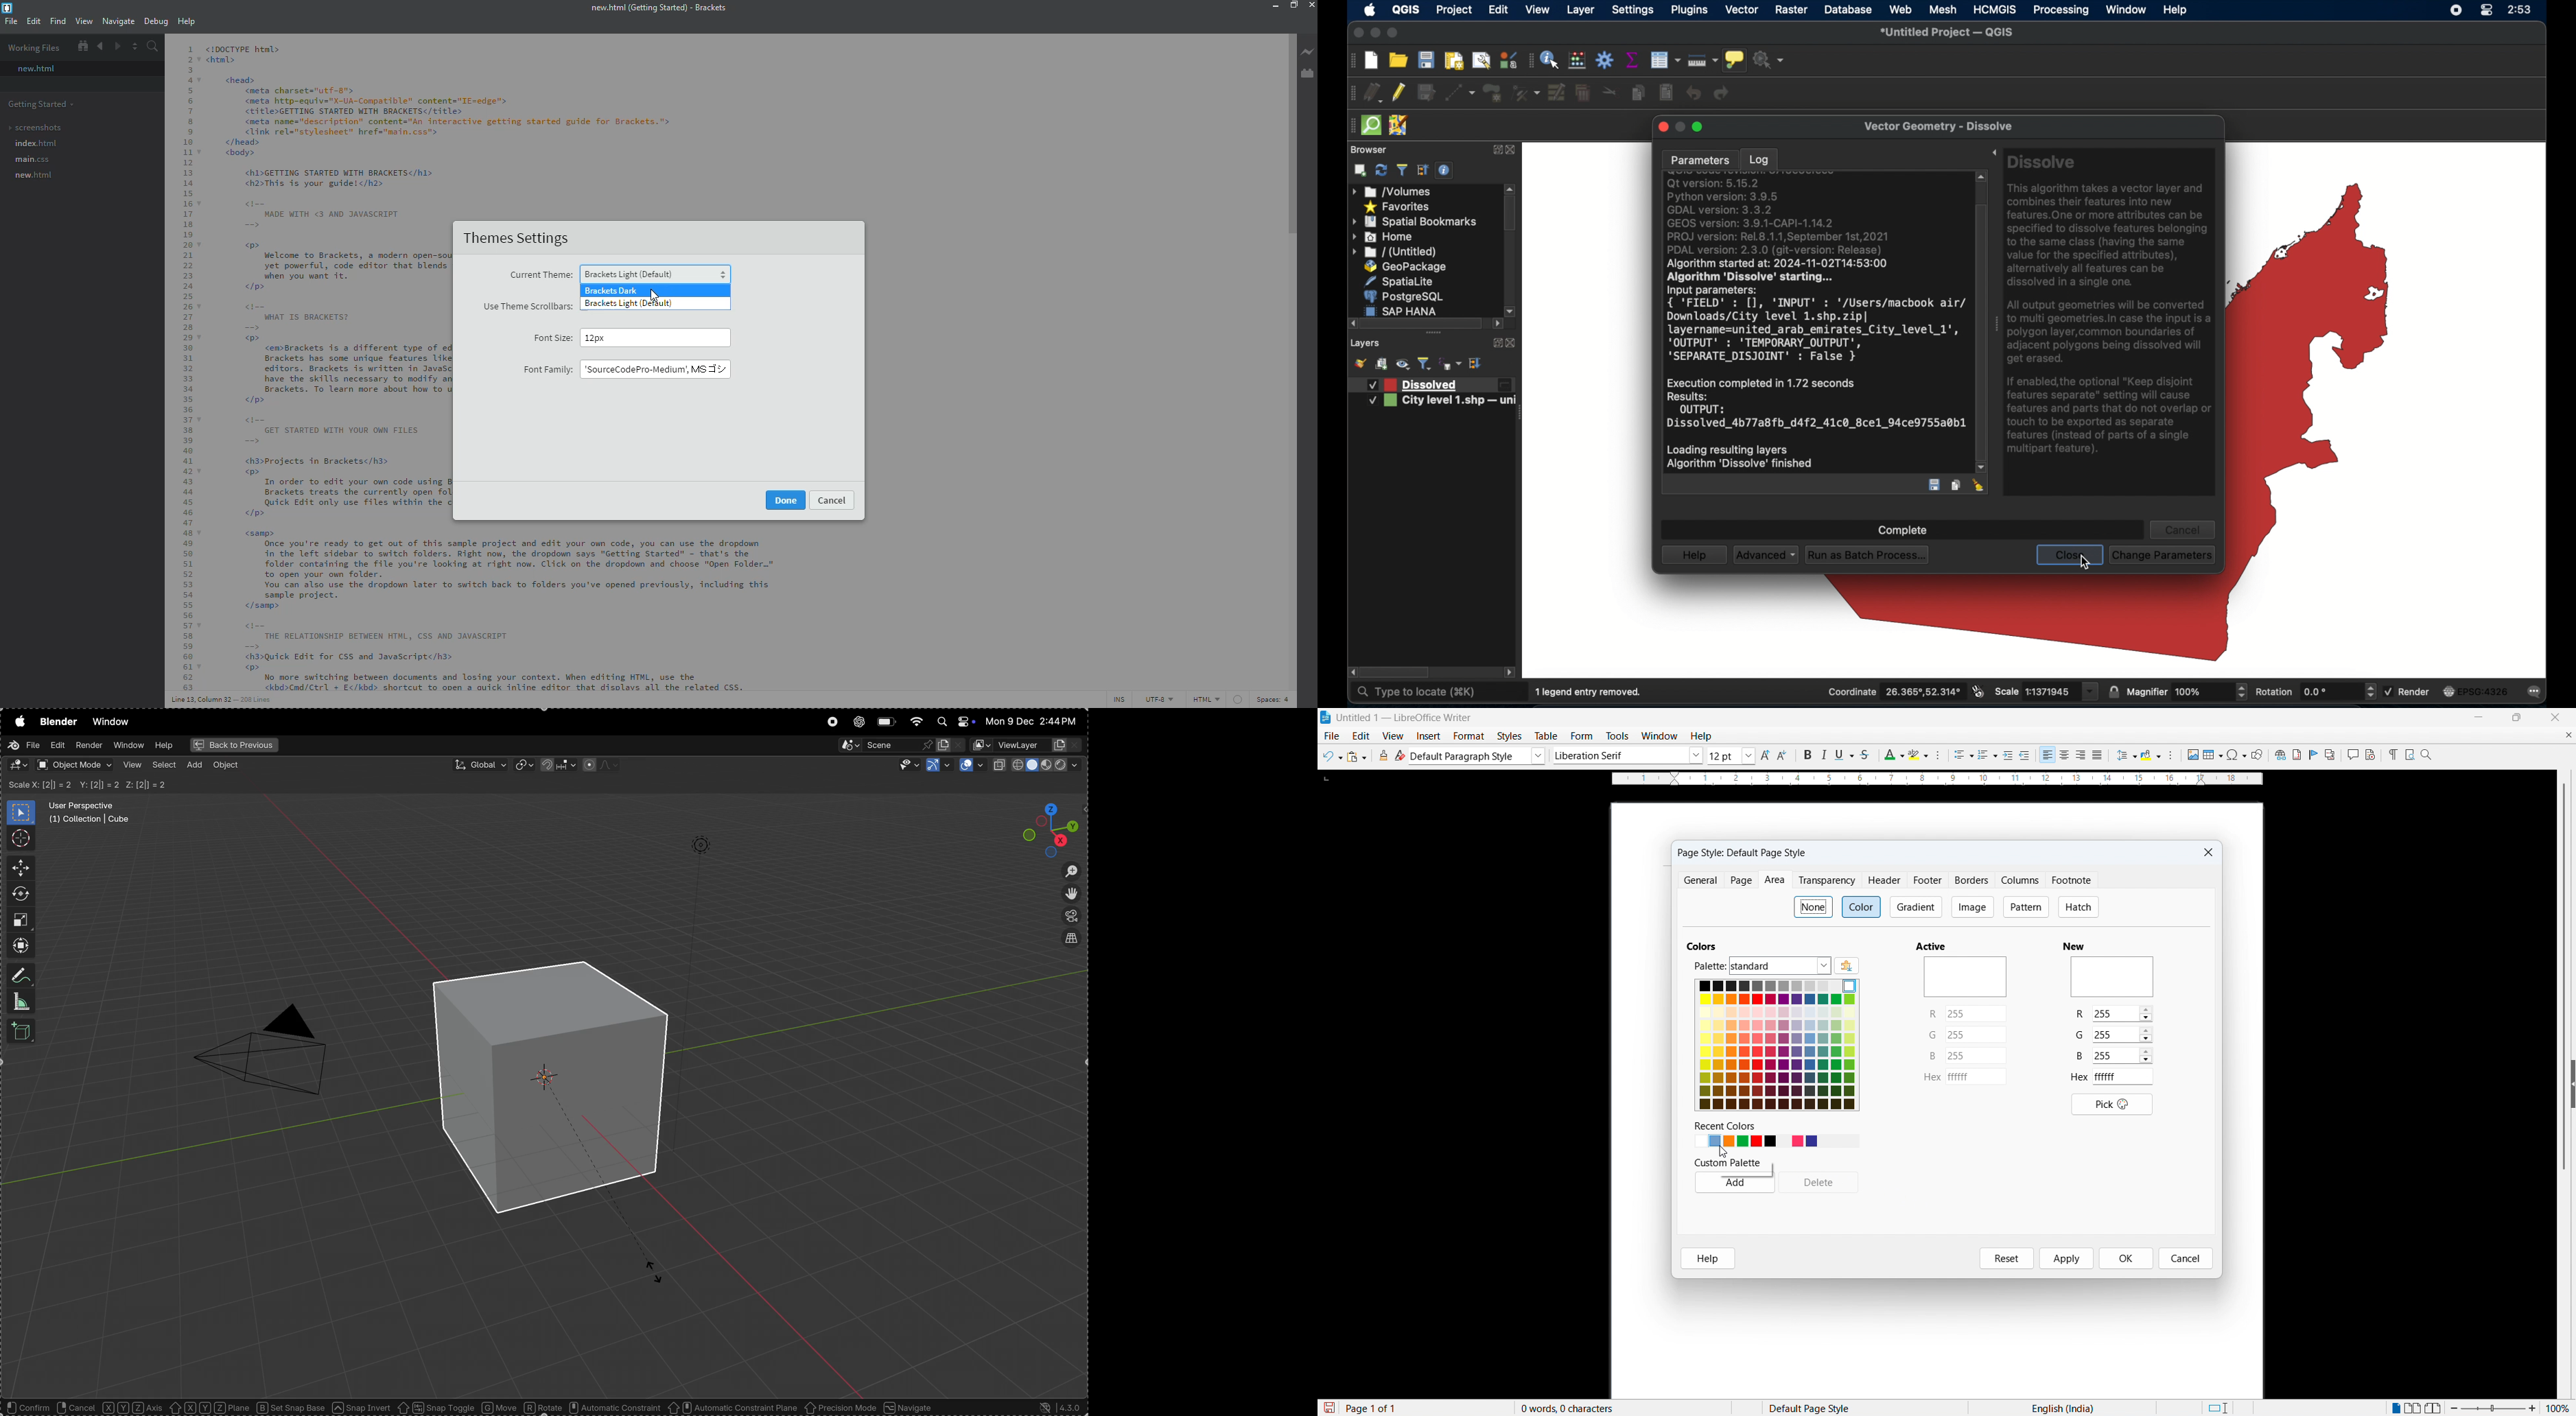 Image resolution: width=2576 pixels, height=1428 pixels. What do you see at coordinates (2371, 755) in the screenshot?
I see `Record track changes ` at bounding box center [2371, 755].